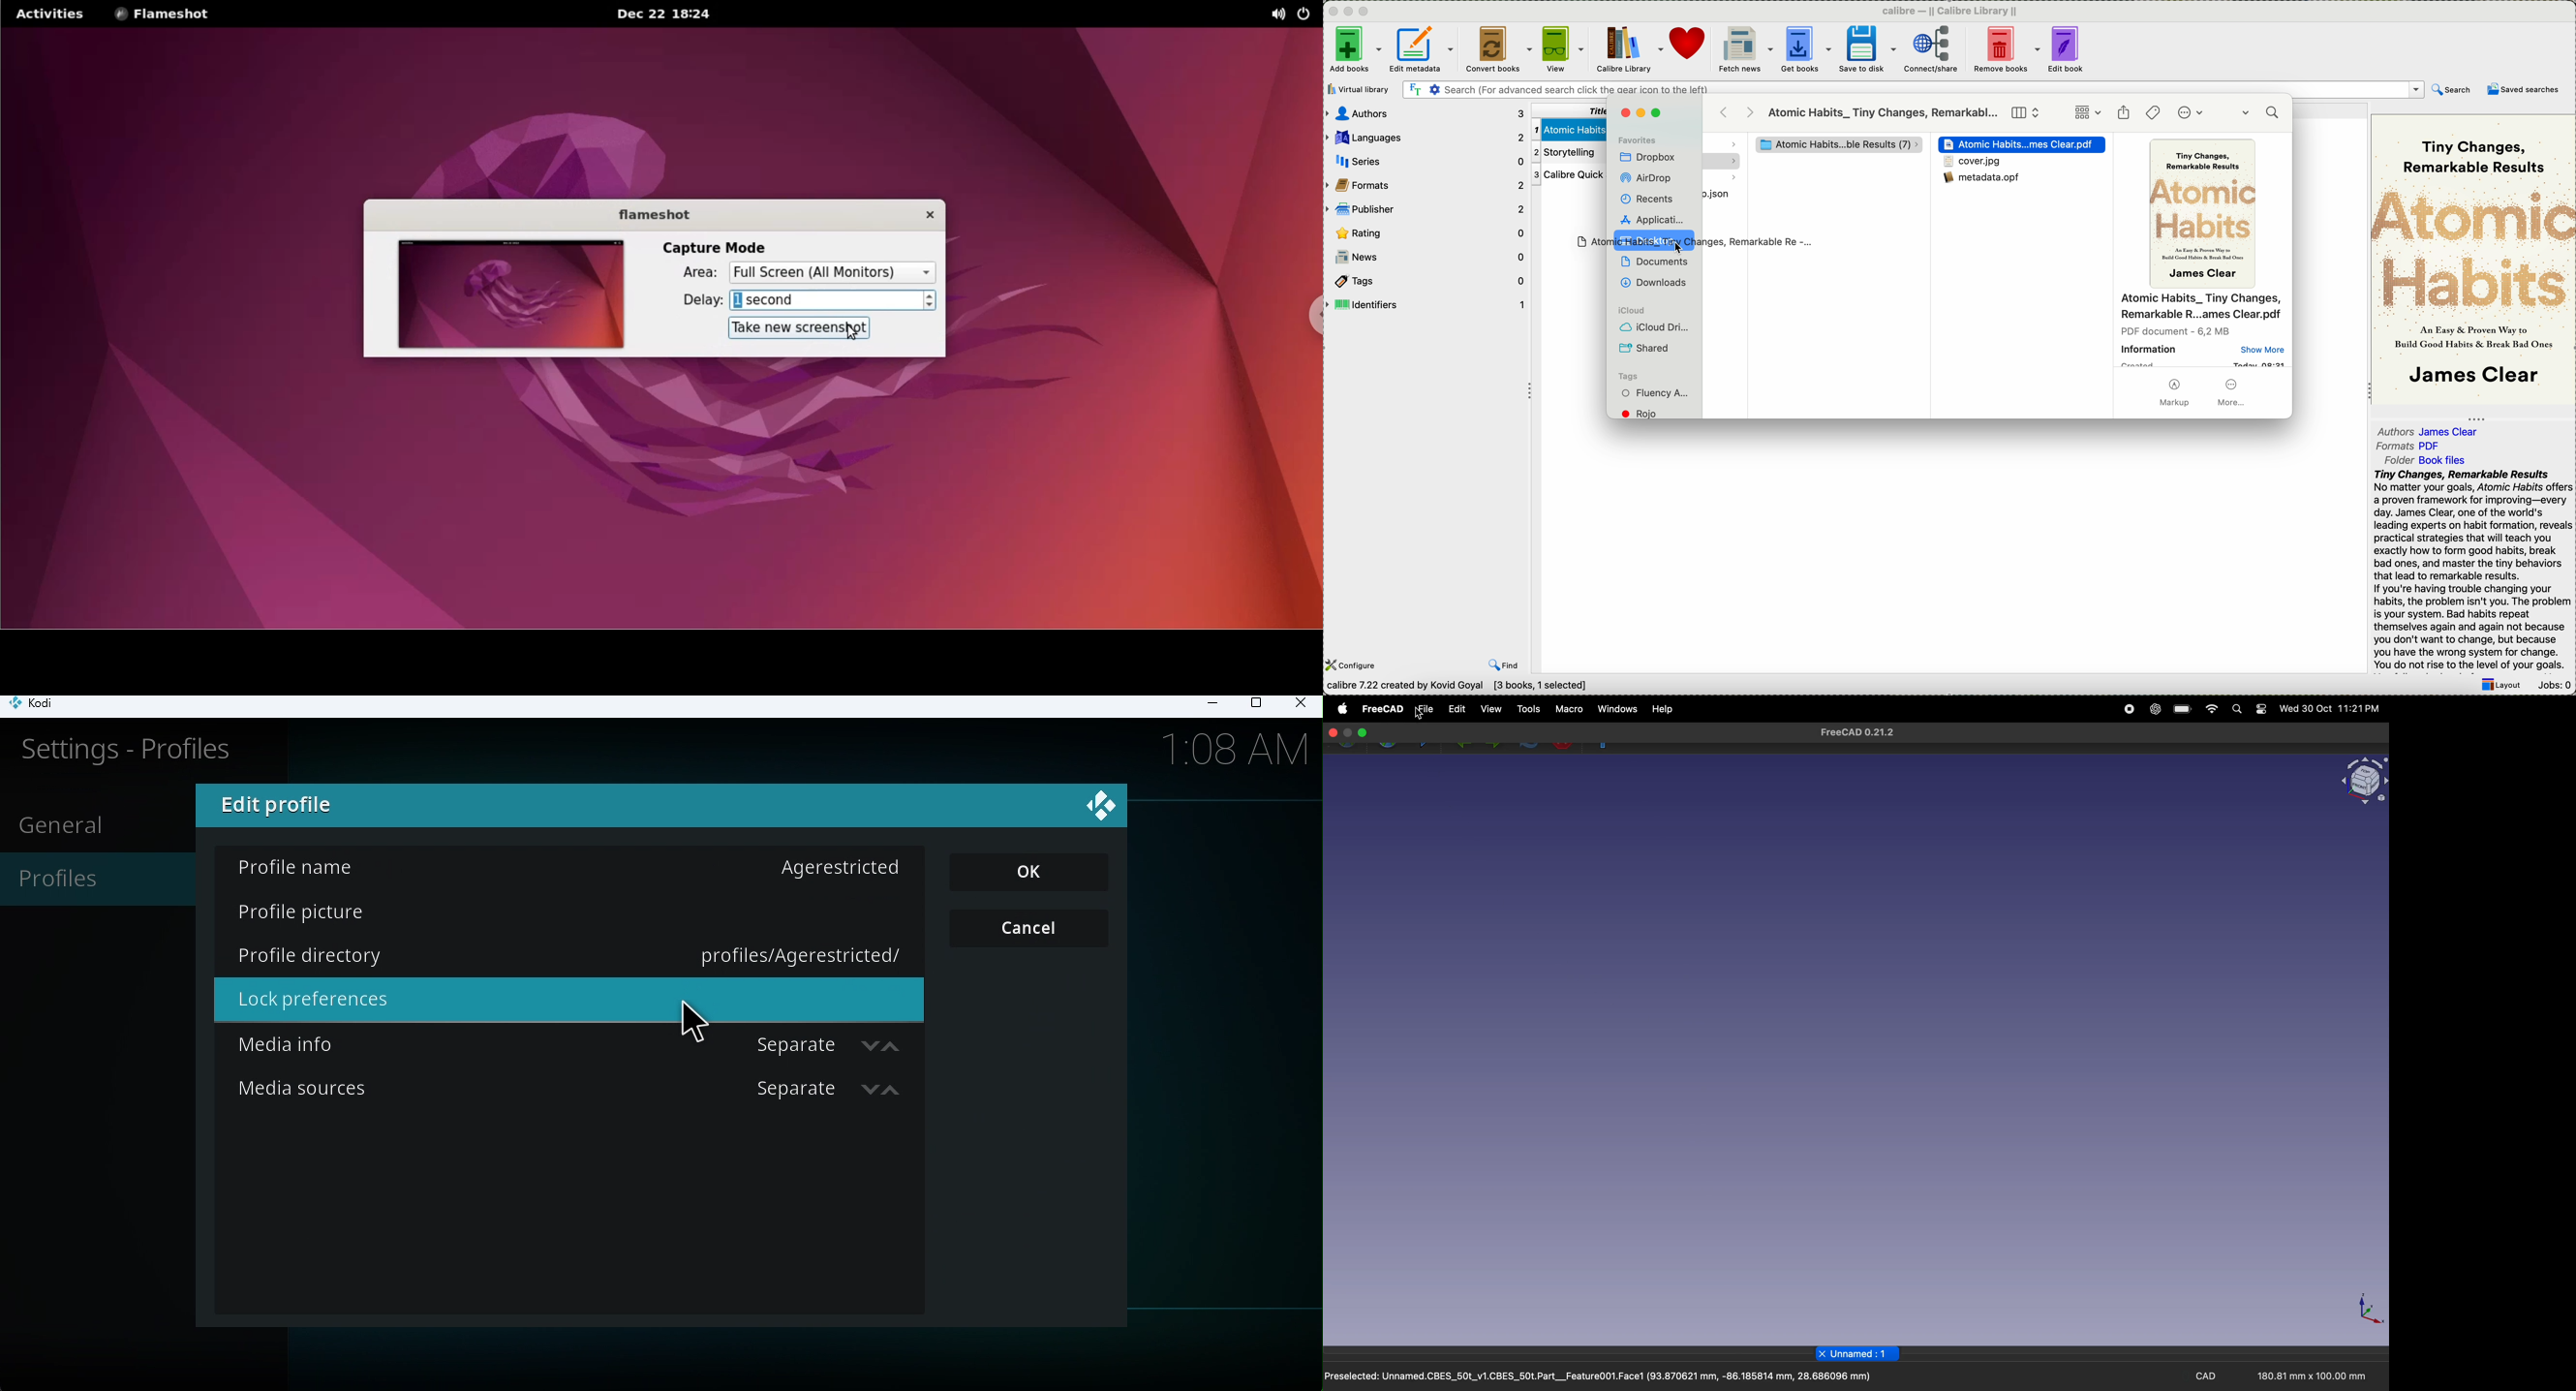  I want to click on favorites, so click(1637, 139).